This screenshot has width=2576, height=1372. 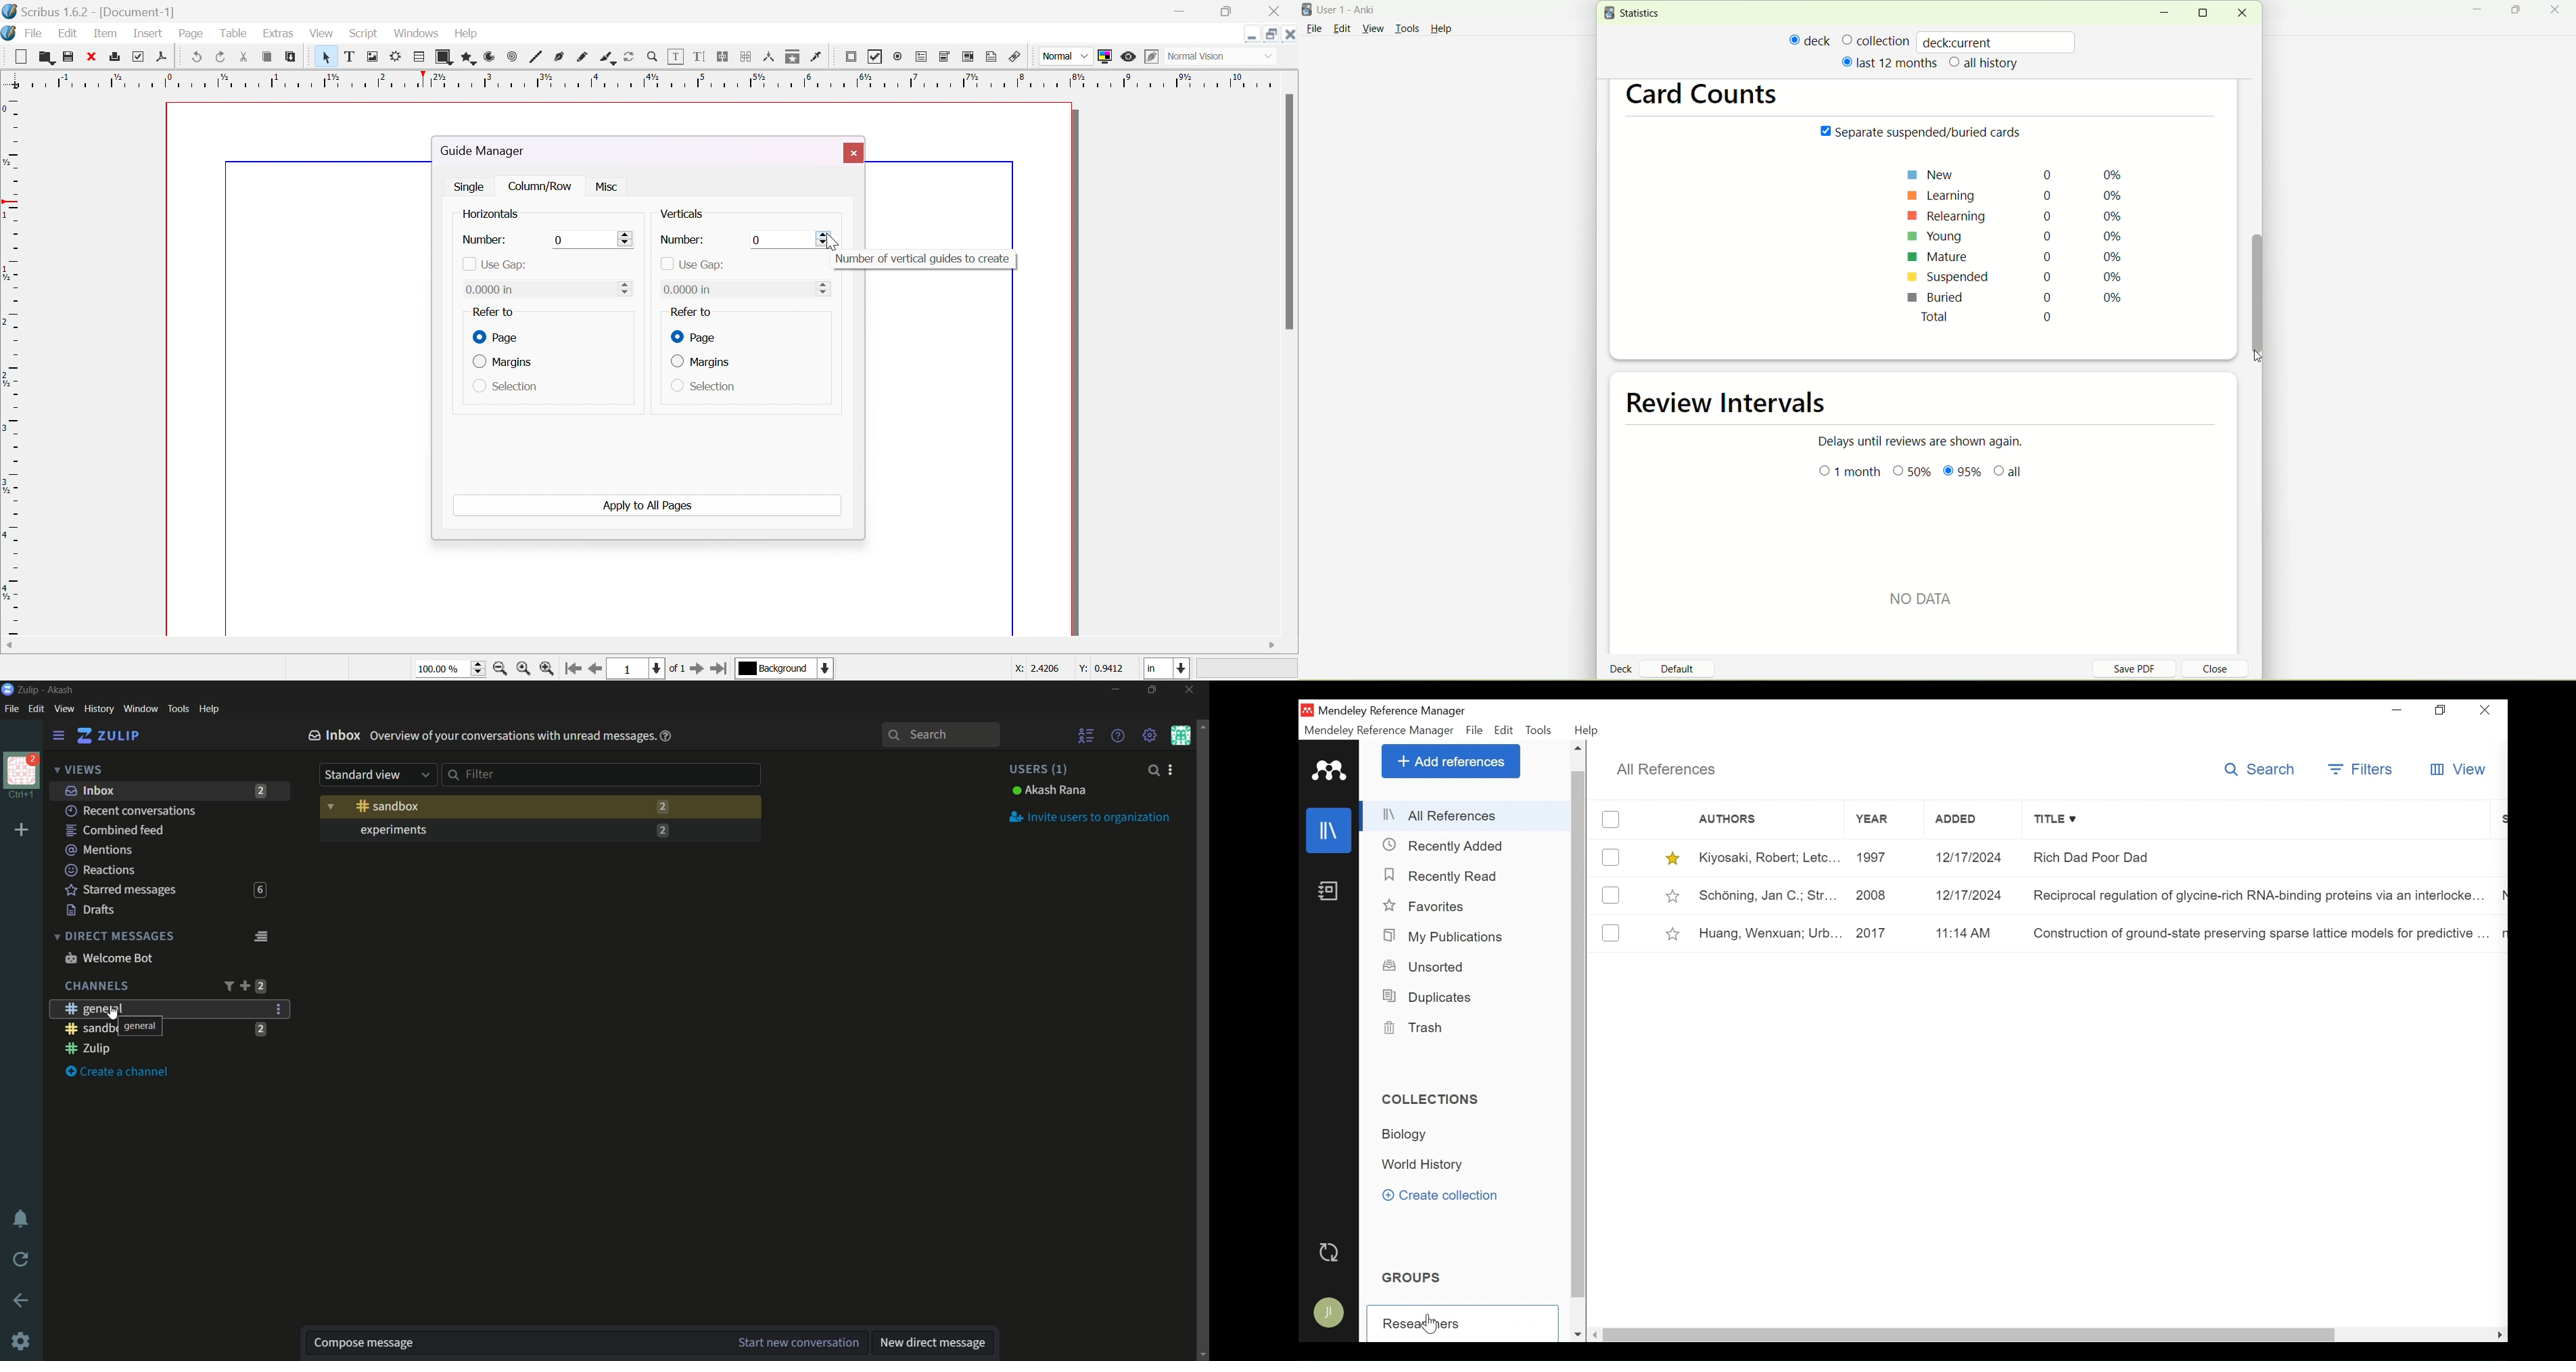 I want to click on scribus 1.6.2 [Document-1], so click(x=90, y=9).